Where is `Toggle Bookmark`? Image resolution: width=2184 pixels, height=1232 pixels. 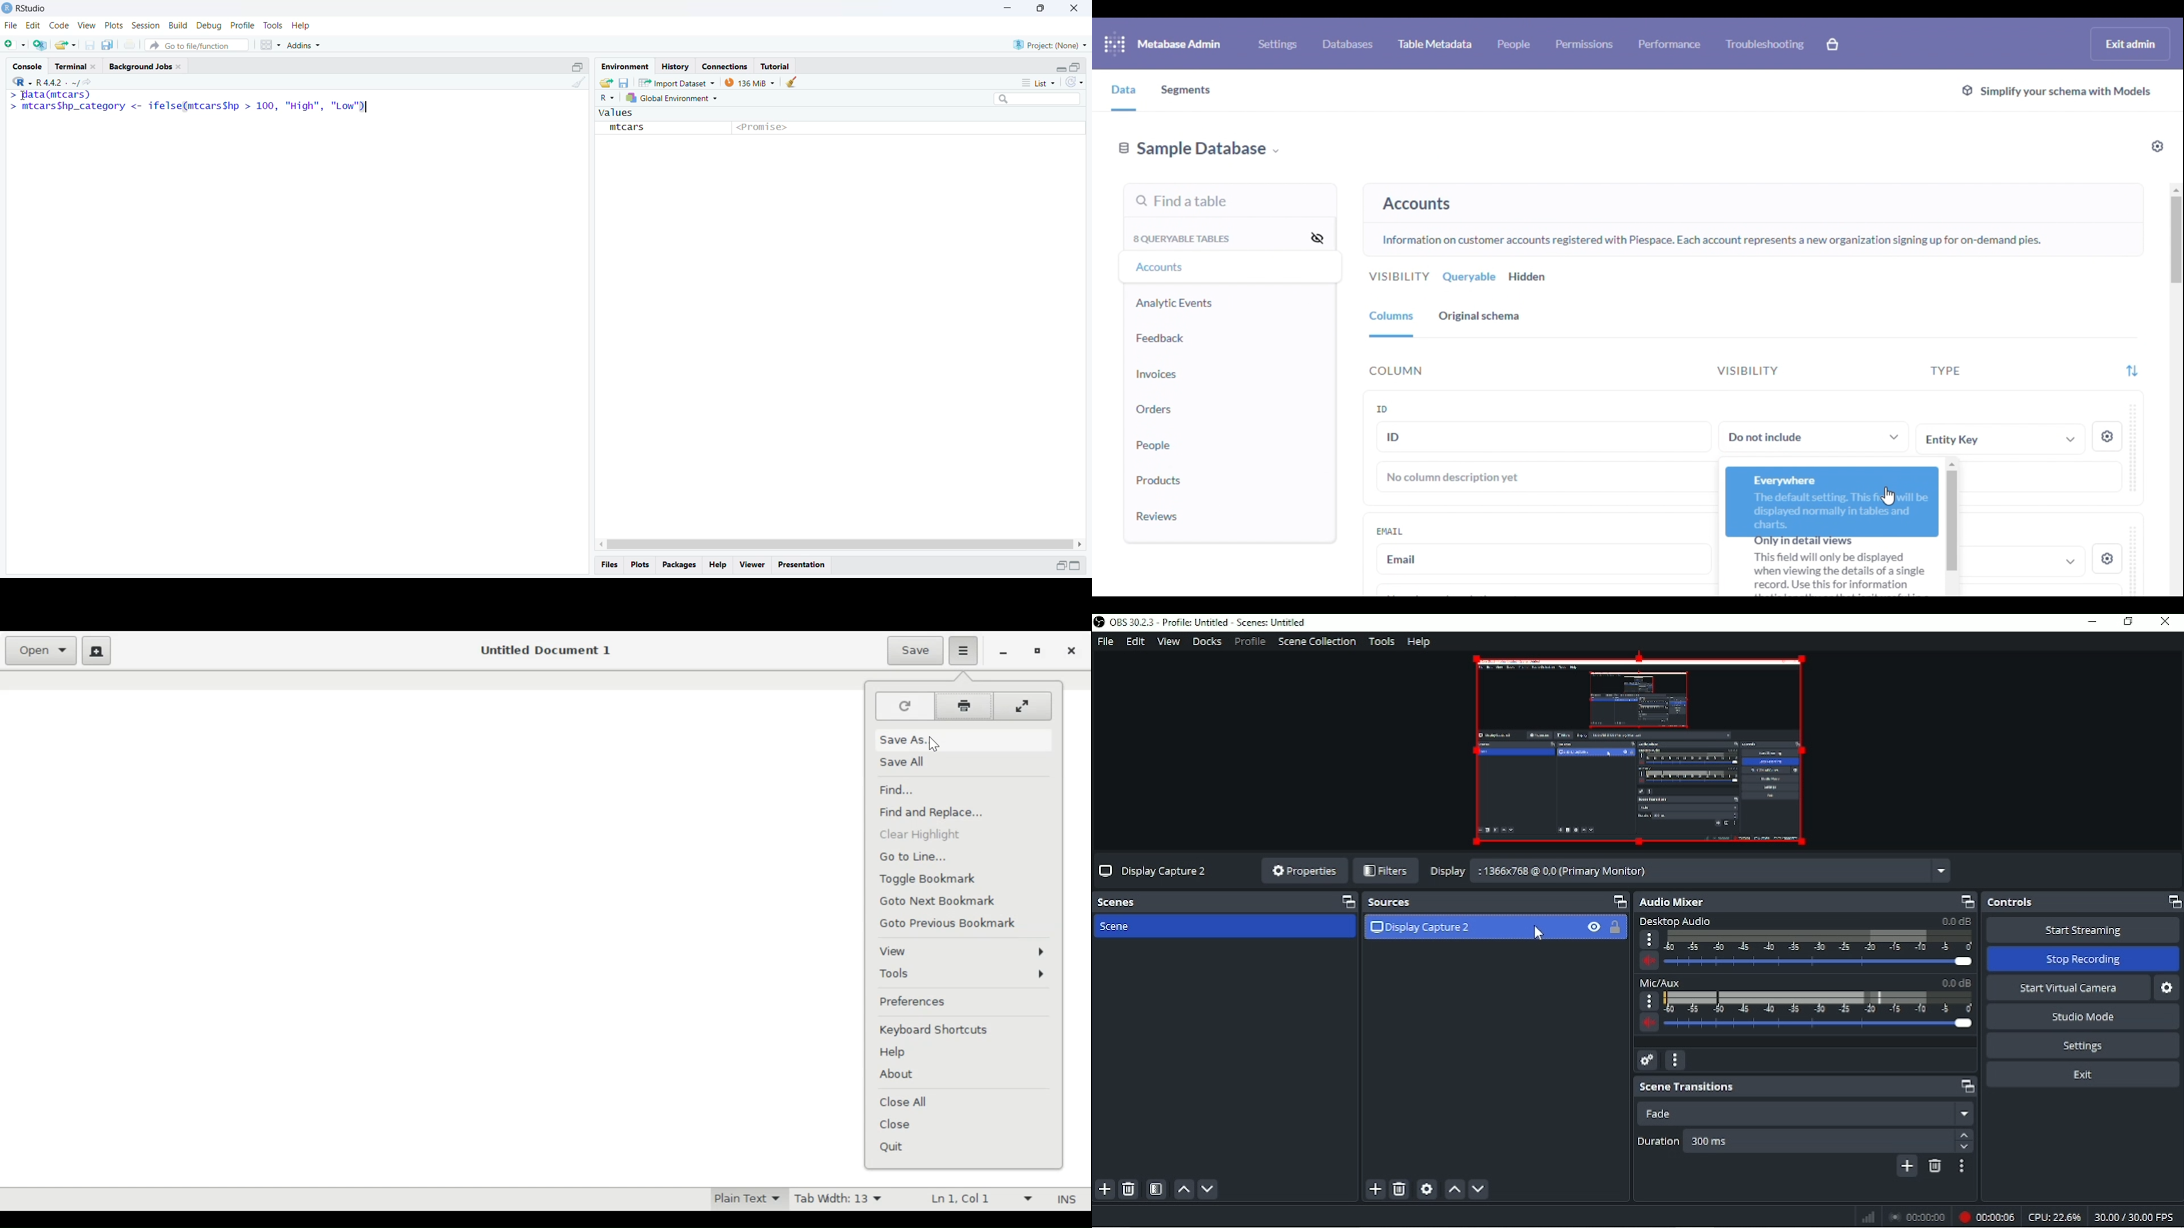 Toggle Bookmark is located at coordinates (934, 877).